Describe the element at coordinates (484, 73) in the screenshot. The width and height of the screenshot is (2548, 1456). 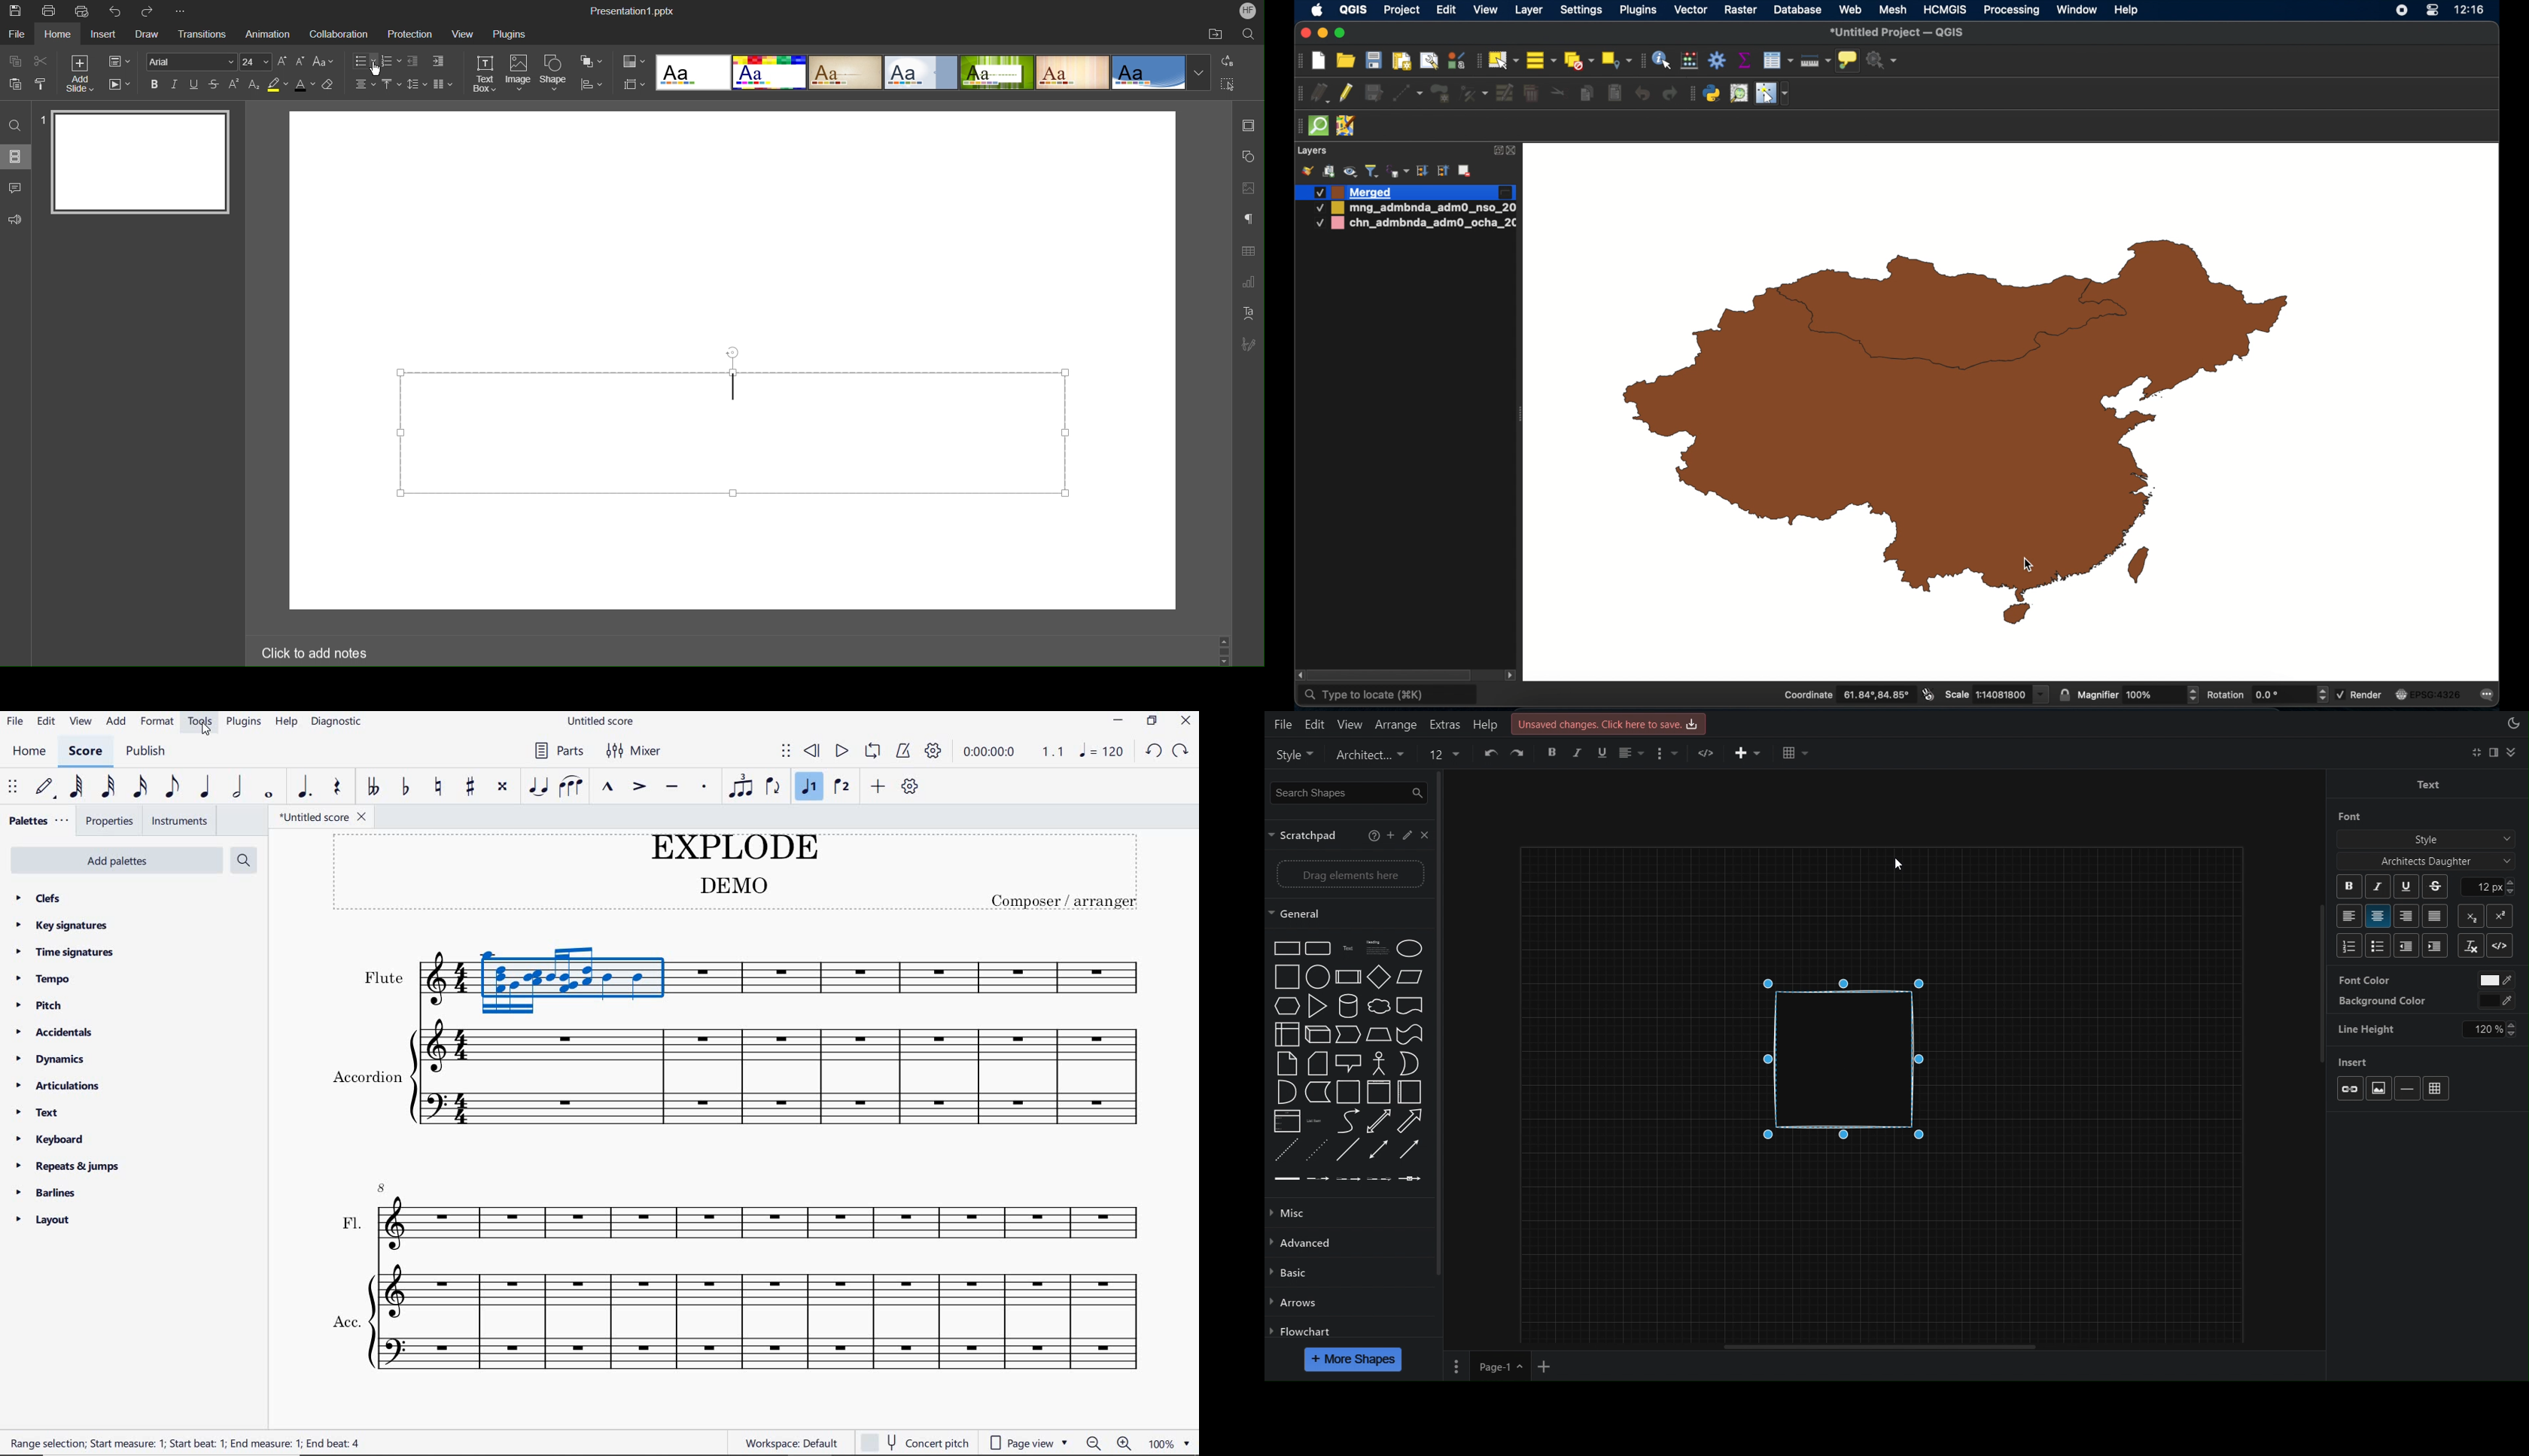
I see `Text Box` at that location.